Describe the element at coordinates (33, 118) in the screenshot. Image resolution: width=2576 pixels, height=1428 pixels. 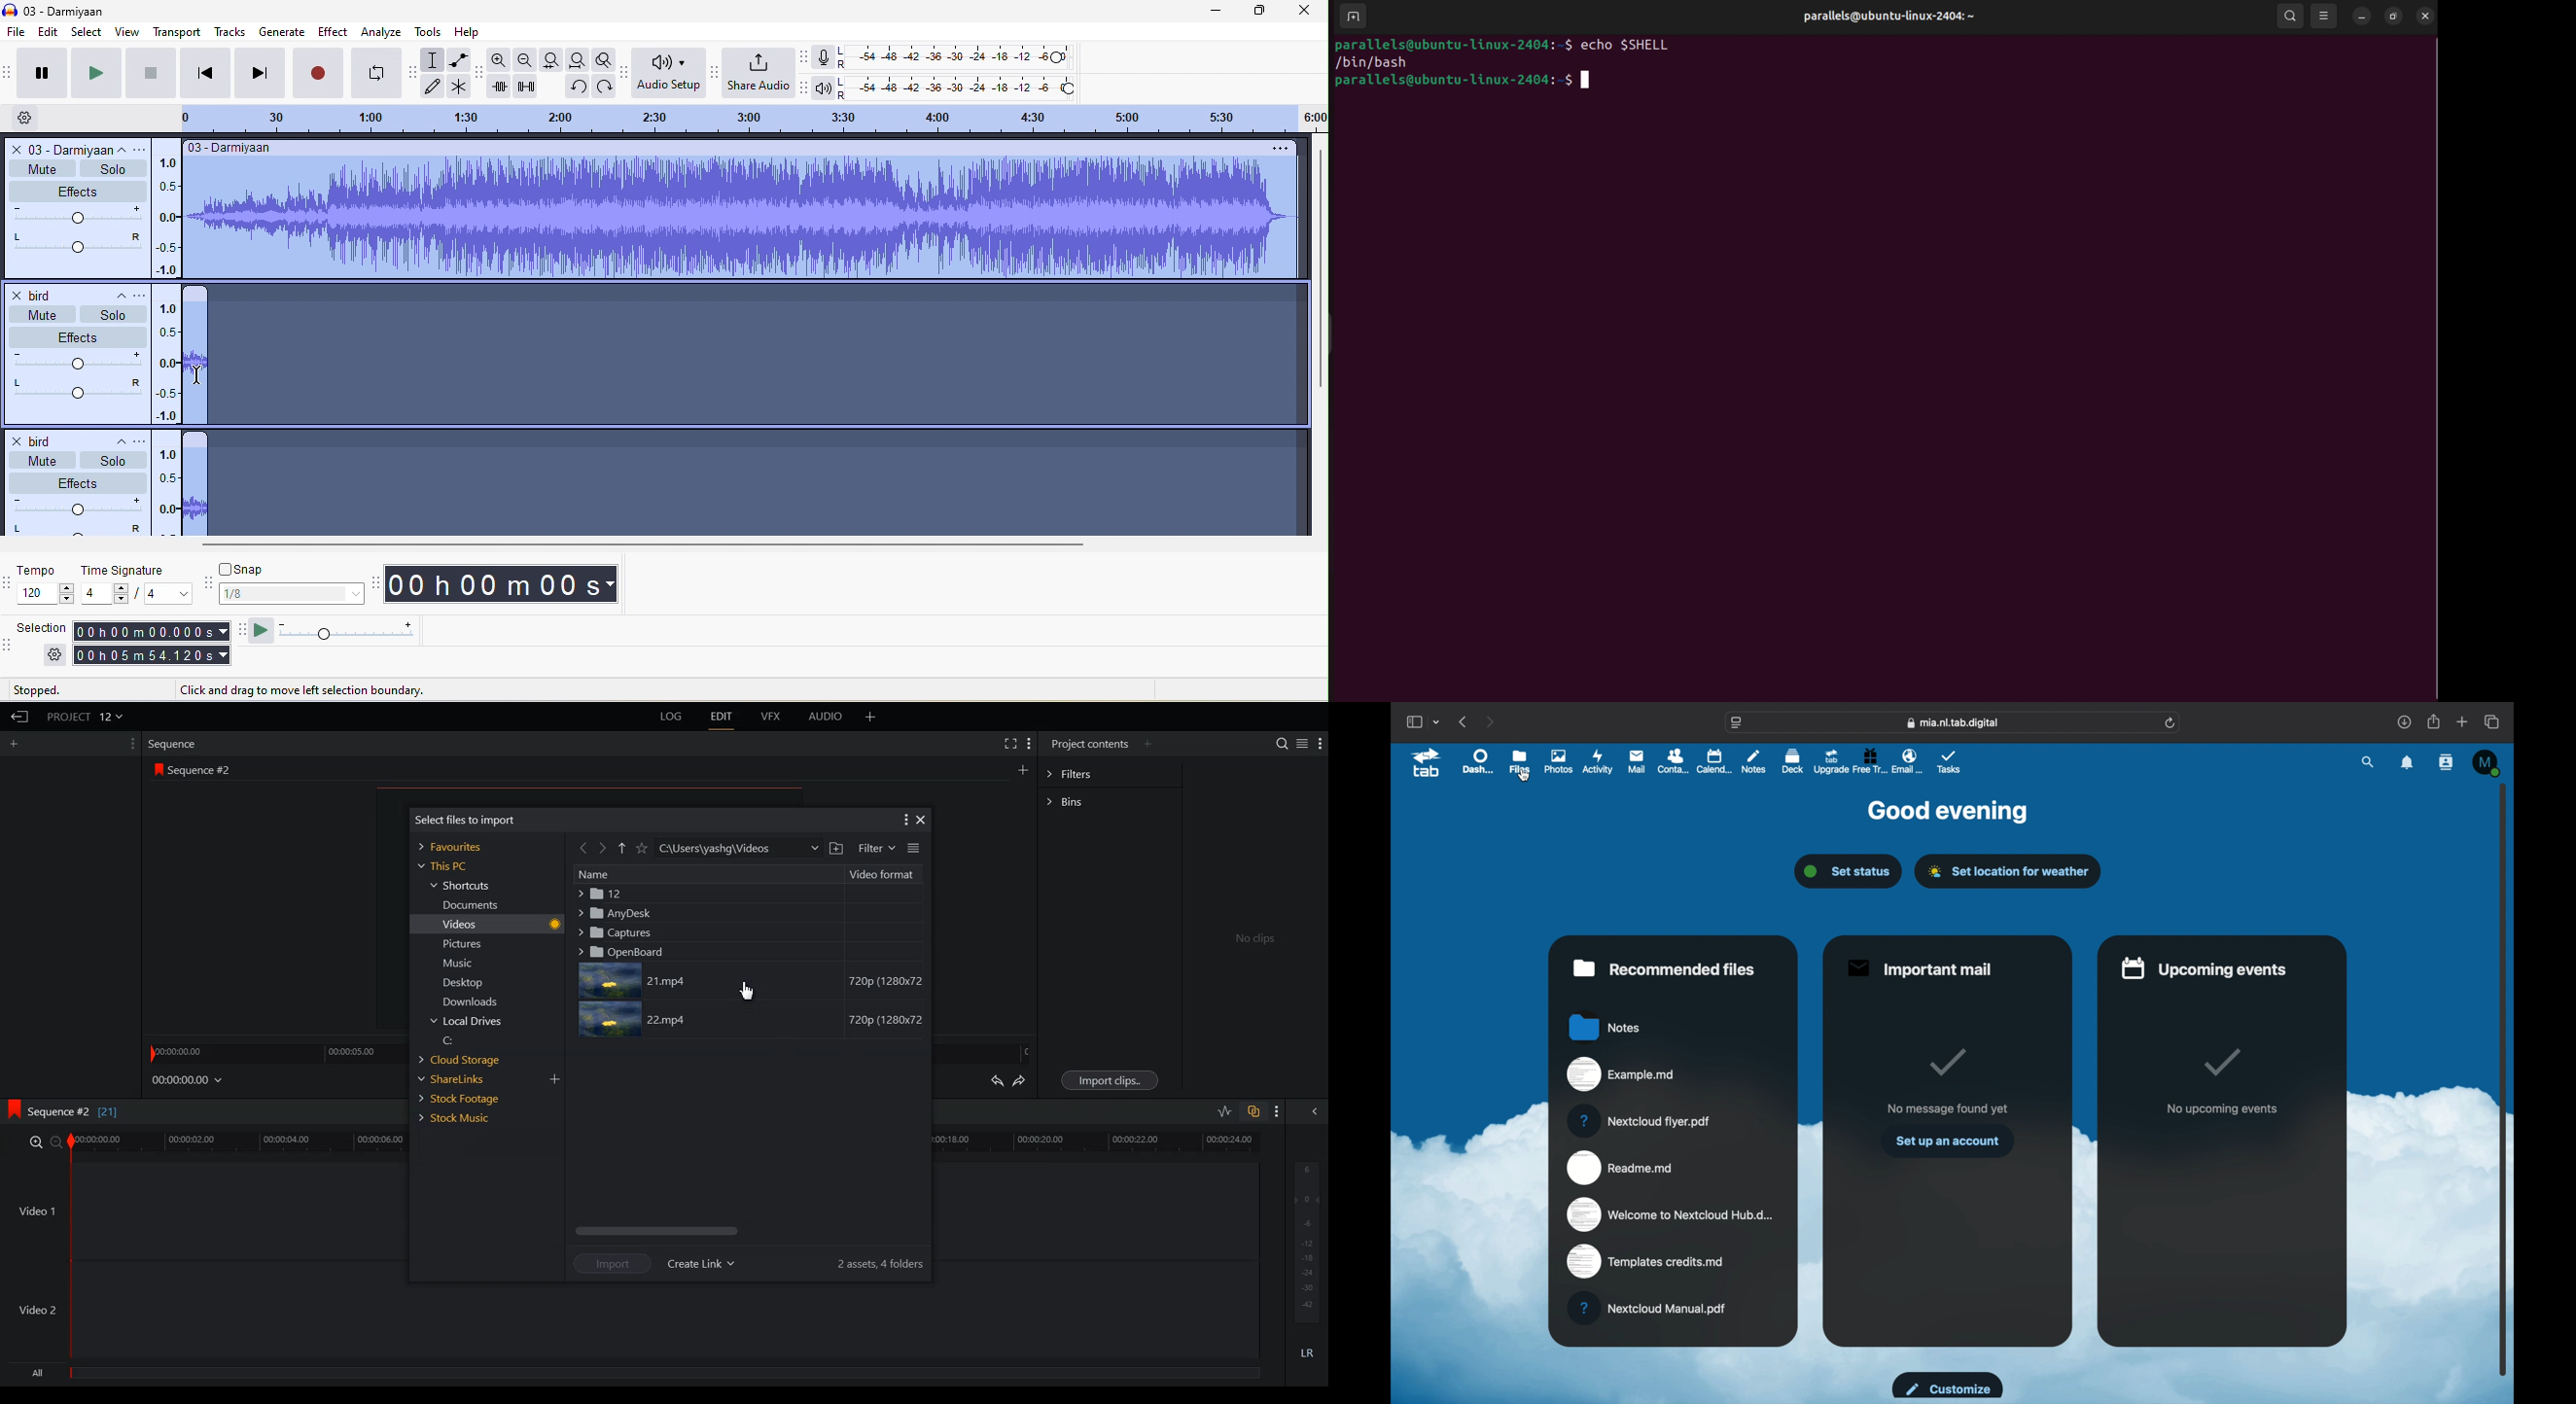
I see `timeline option` at that location.